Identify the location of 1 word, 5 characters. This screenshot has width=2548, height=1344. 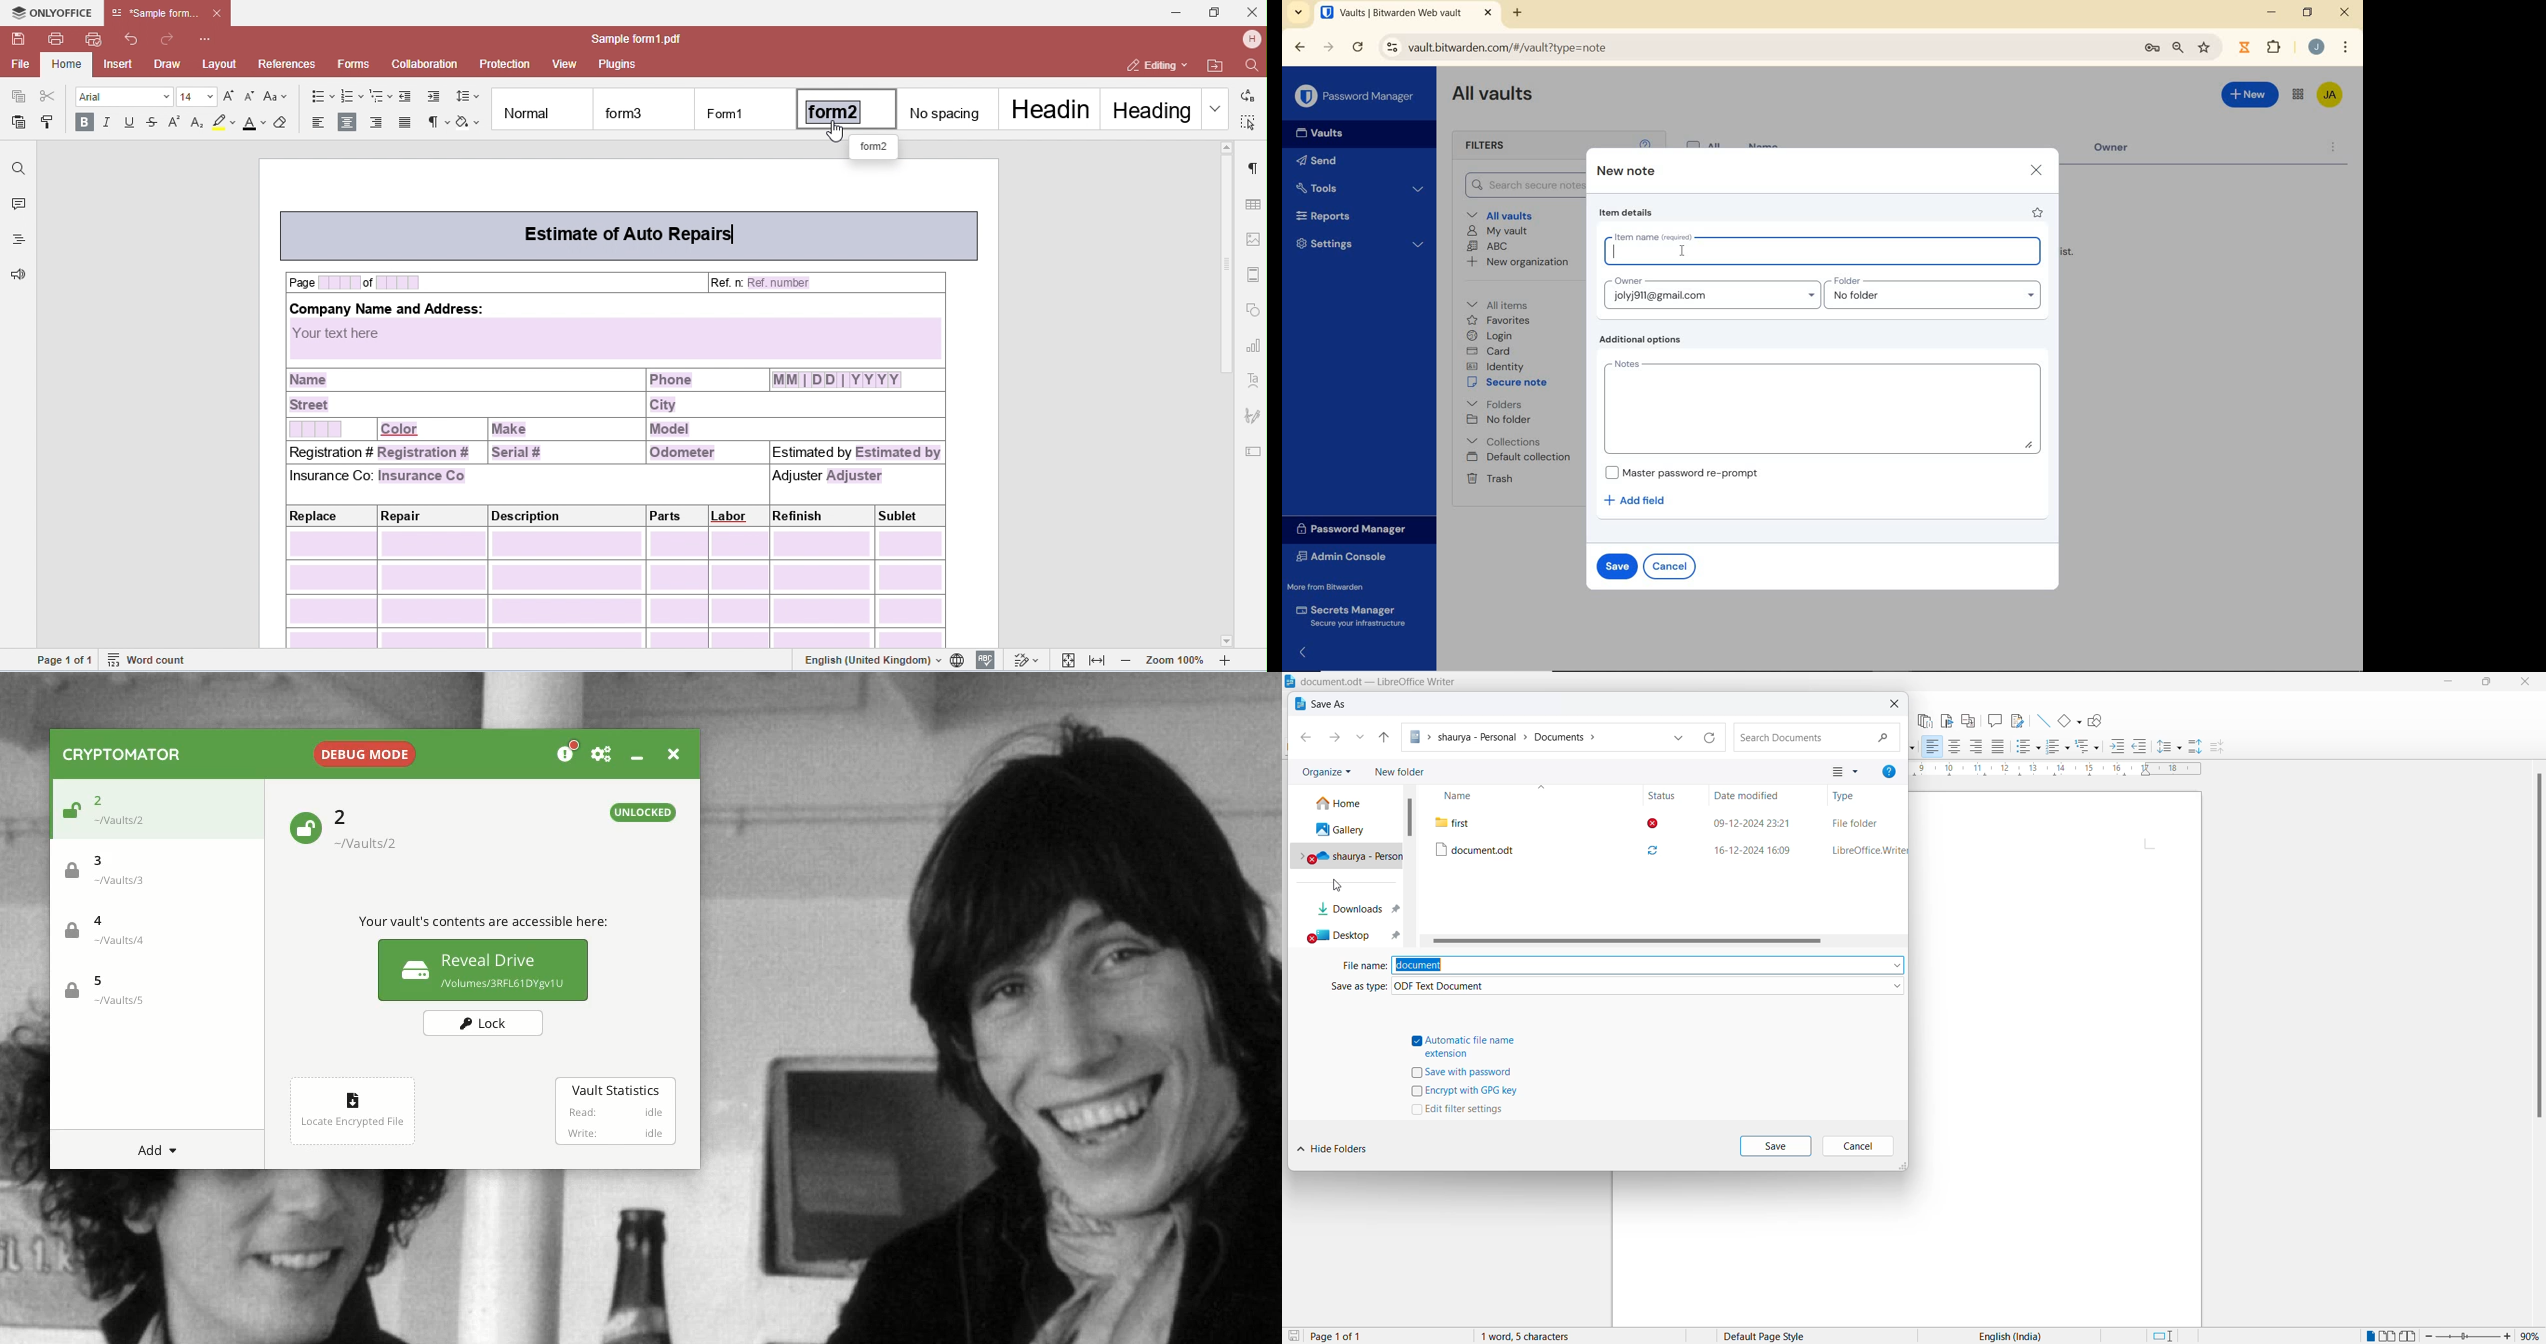
(1557, 1336).